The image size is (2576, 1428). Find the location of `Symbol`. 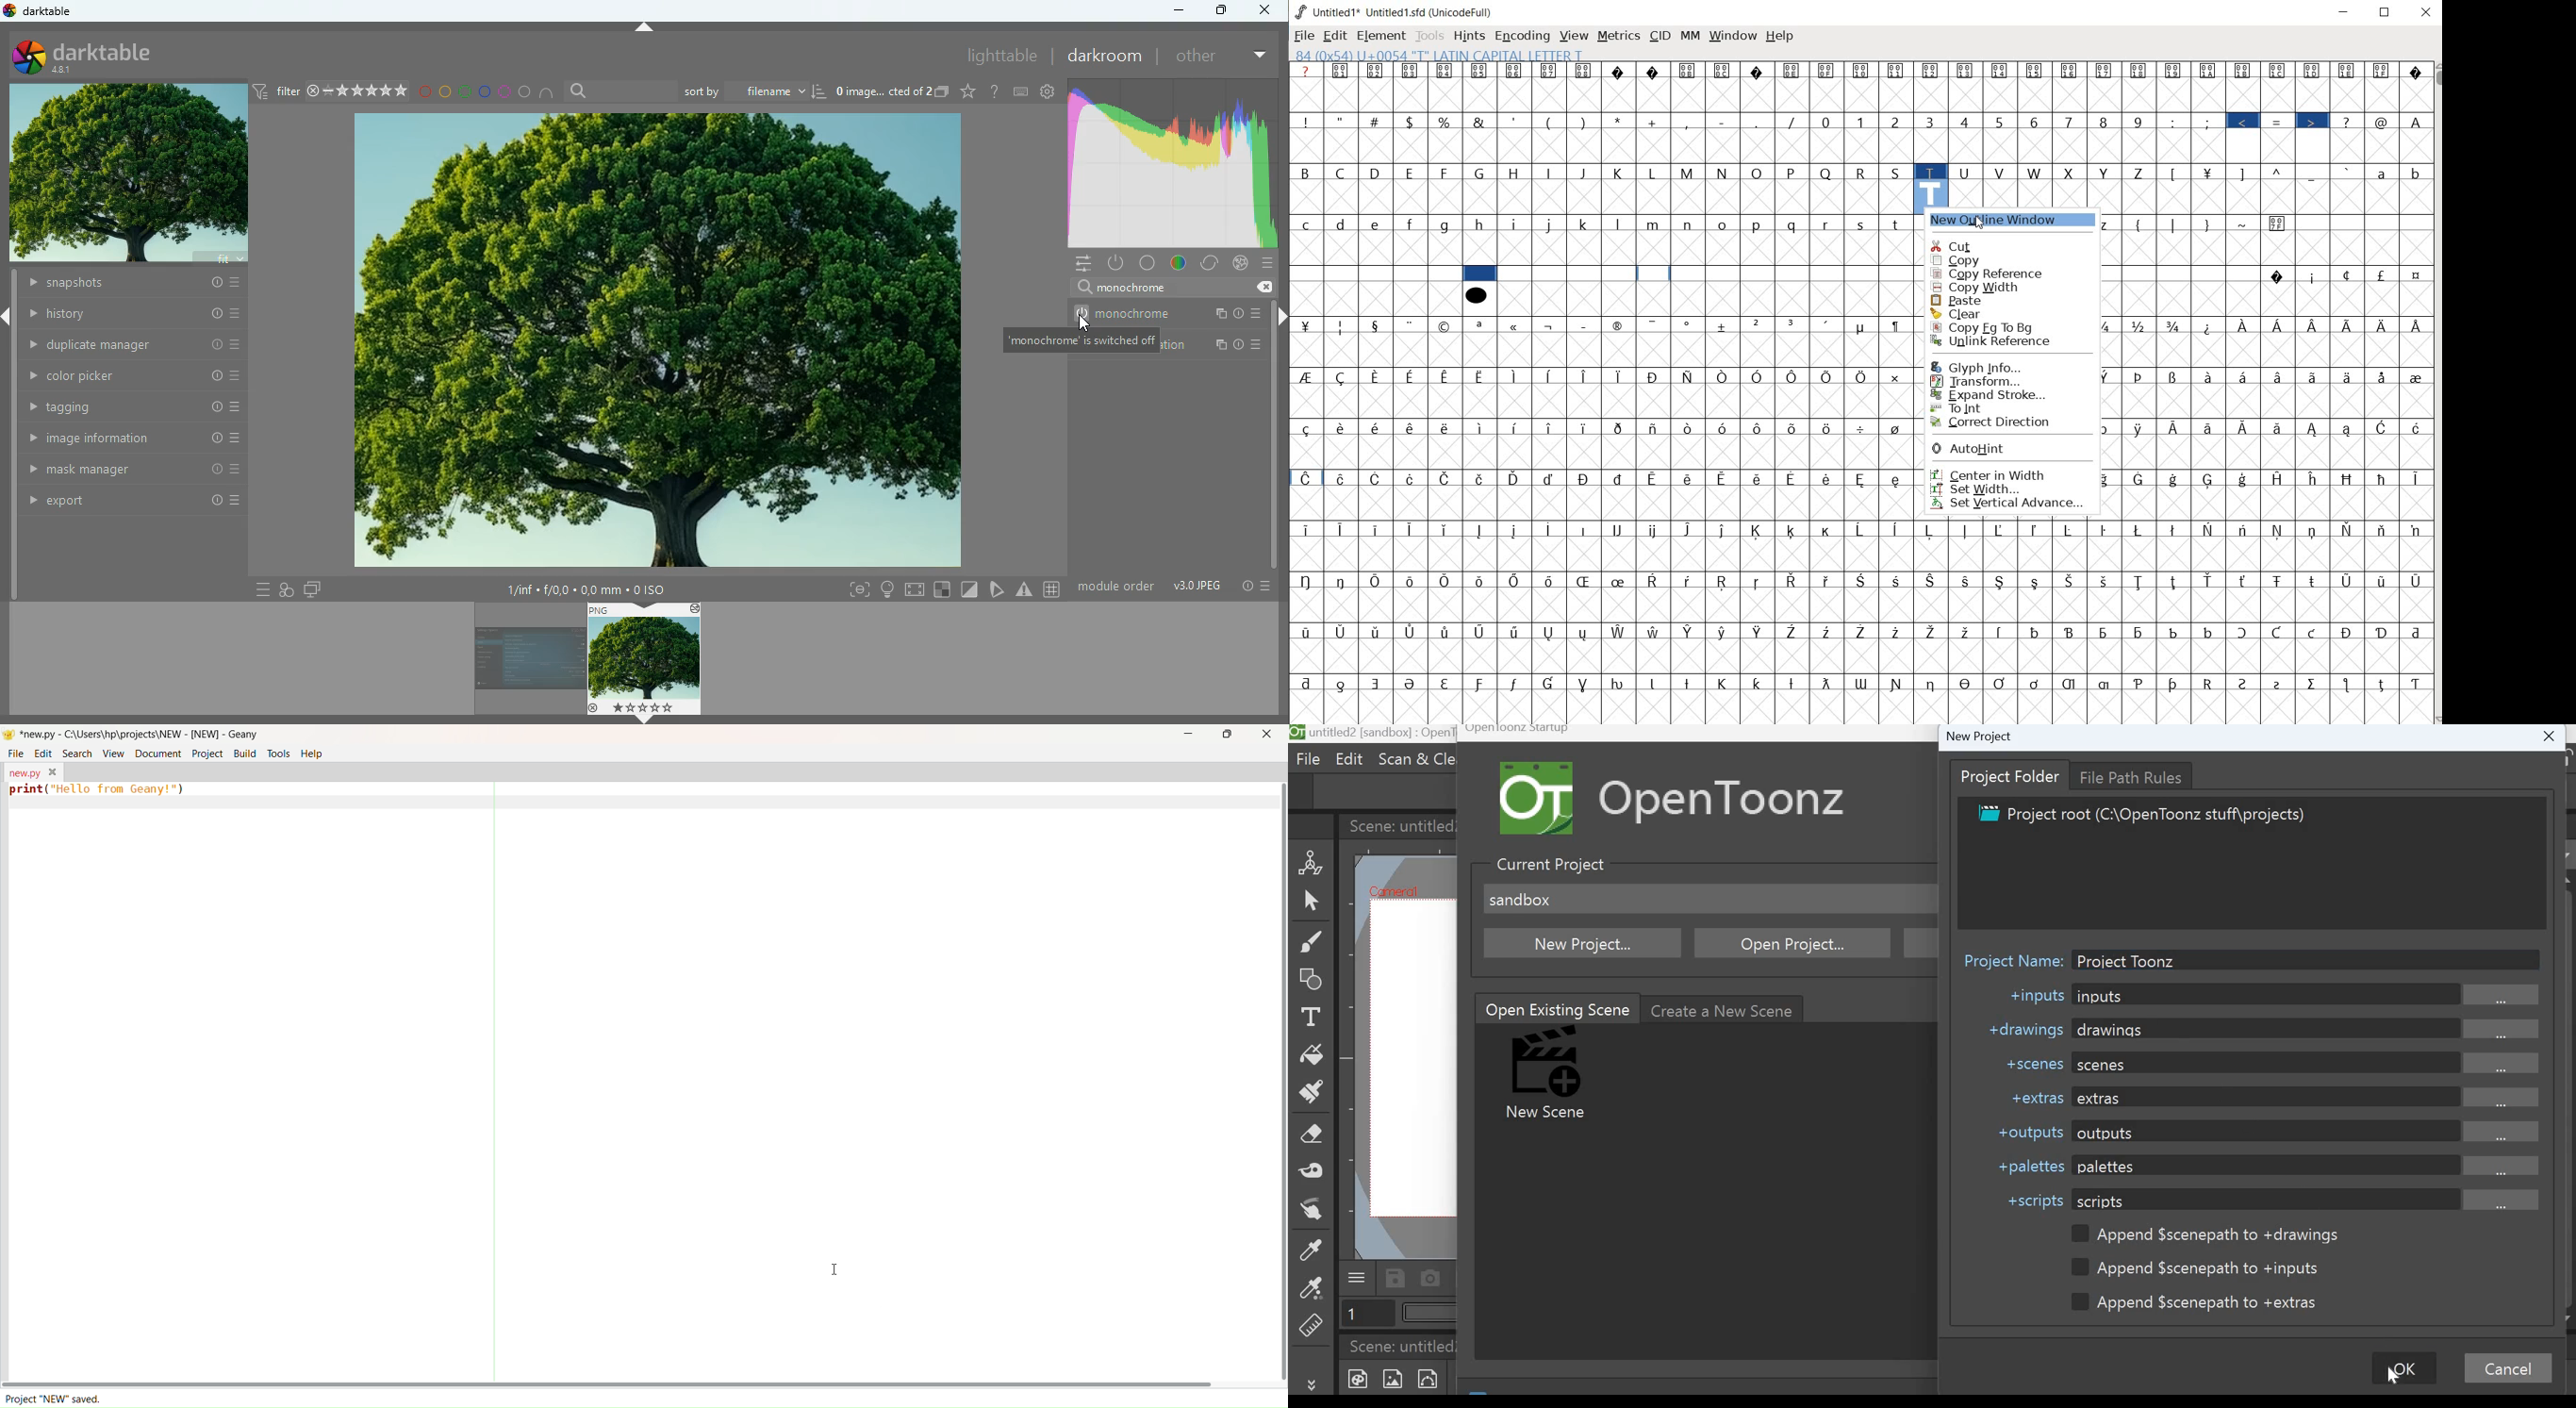

Symbol is located at coordinates (1413, 376).